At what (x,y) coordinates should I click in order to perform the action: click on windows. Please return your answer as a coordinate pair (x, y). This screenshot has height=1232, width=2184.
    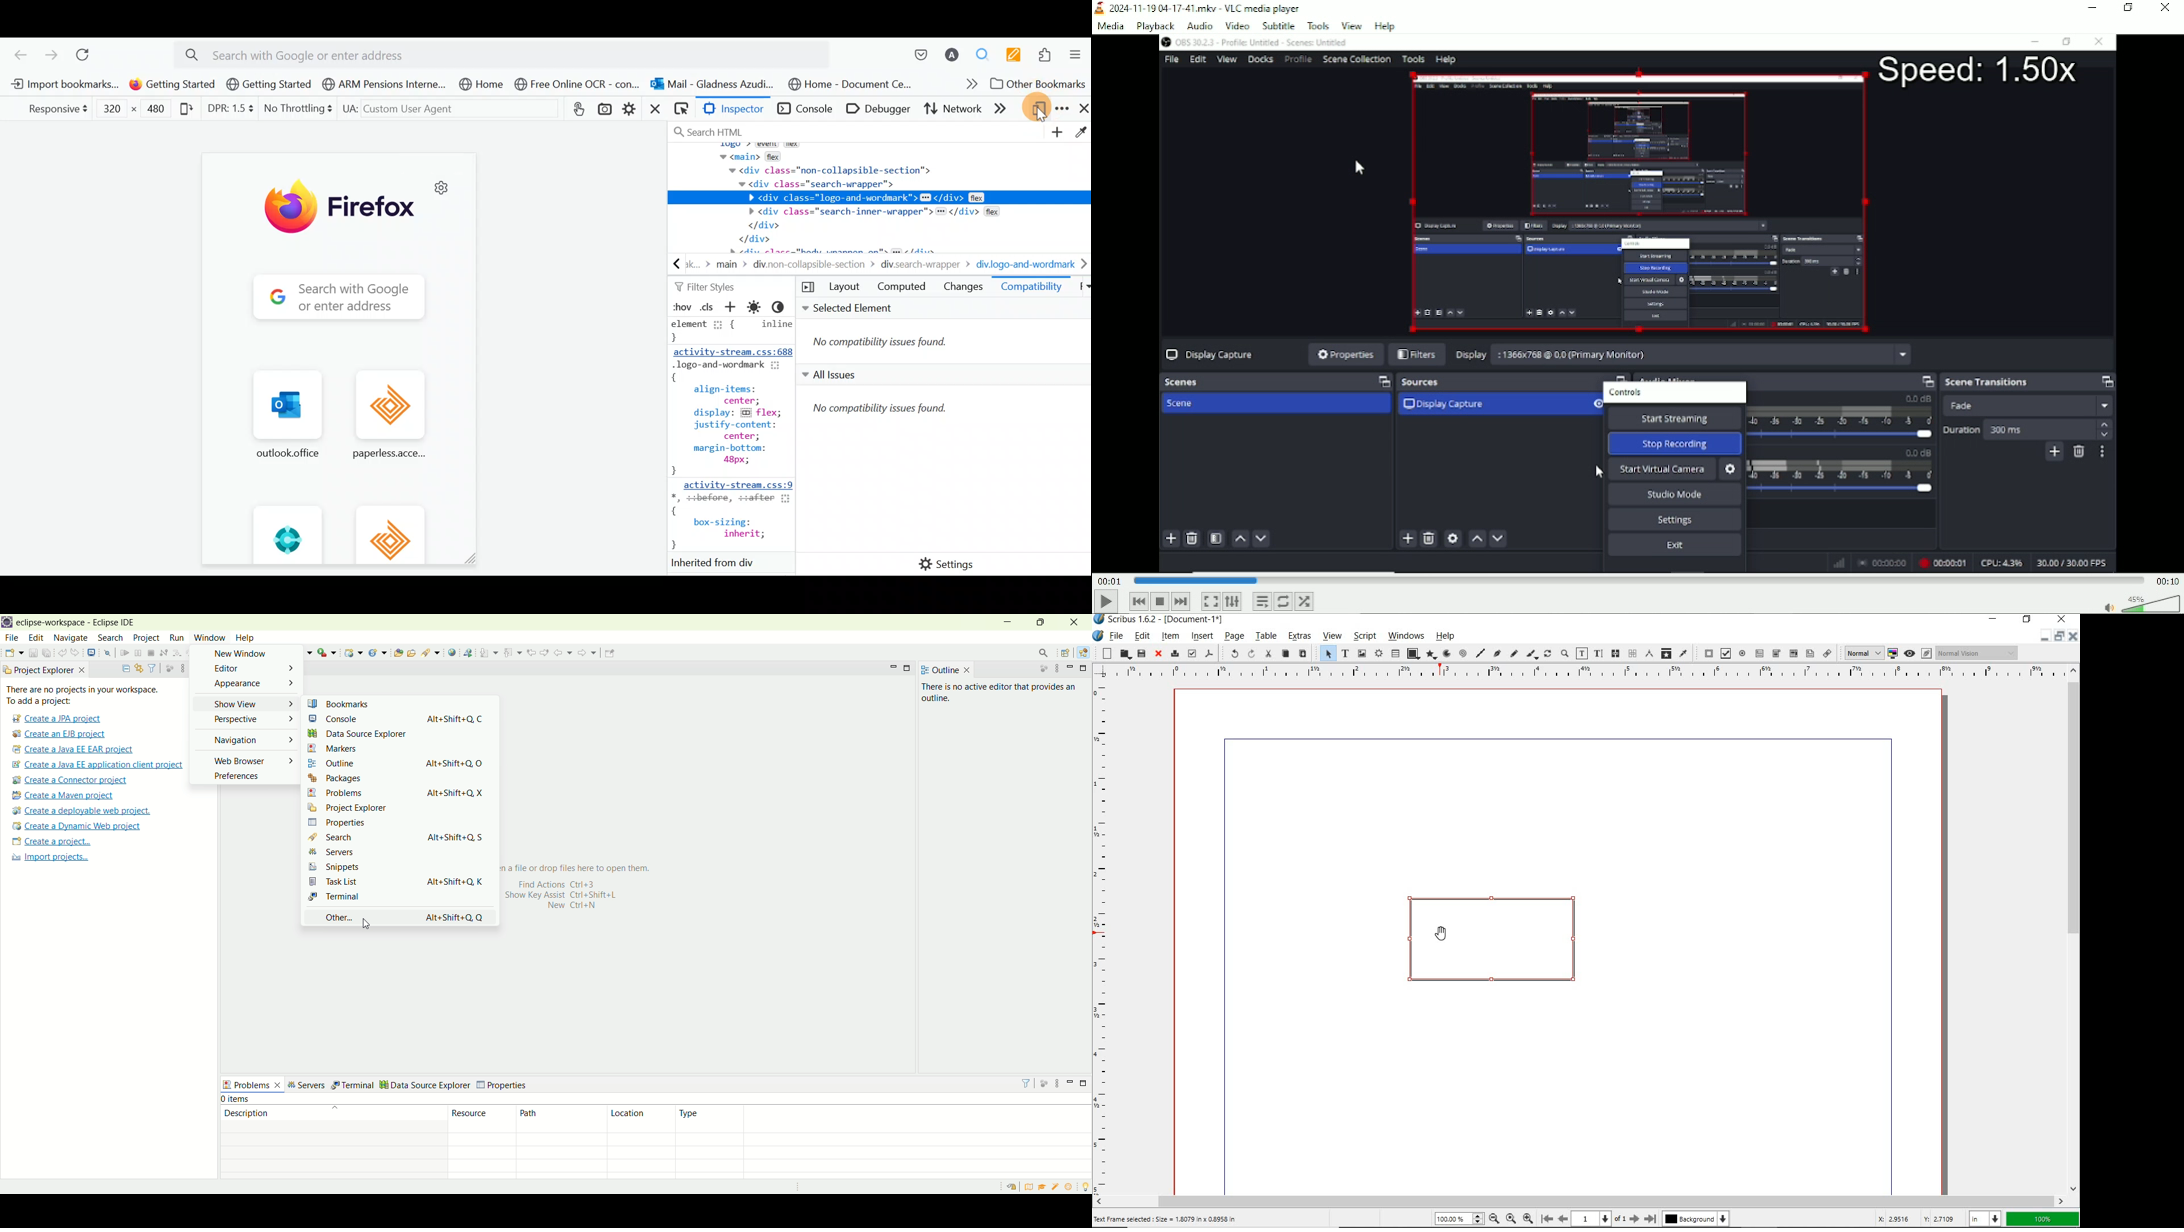
    Looking at the image, I should click on (1407, 636).